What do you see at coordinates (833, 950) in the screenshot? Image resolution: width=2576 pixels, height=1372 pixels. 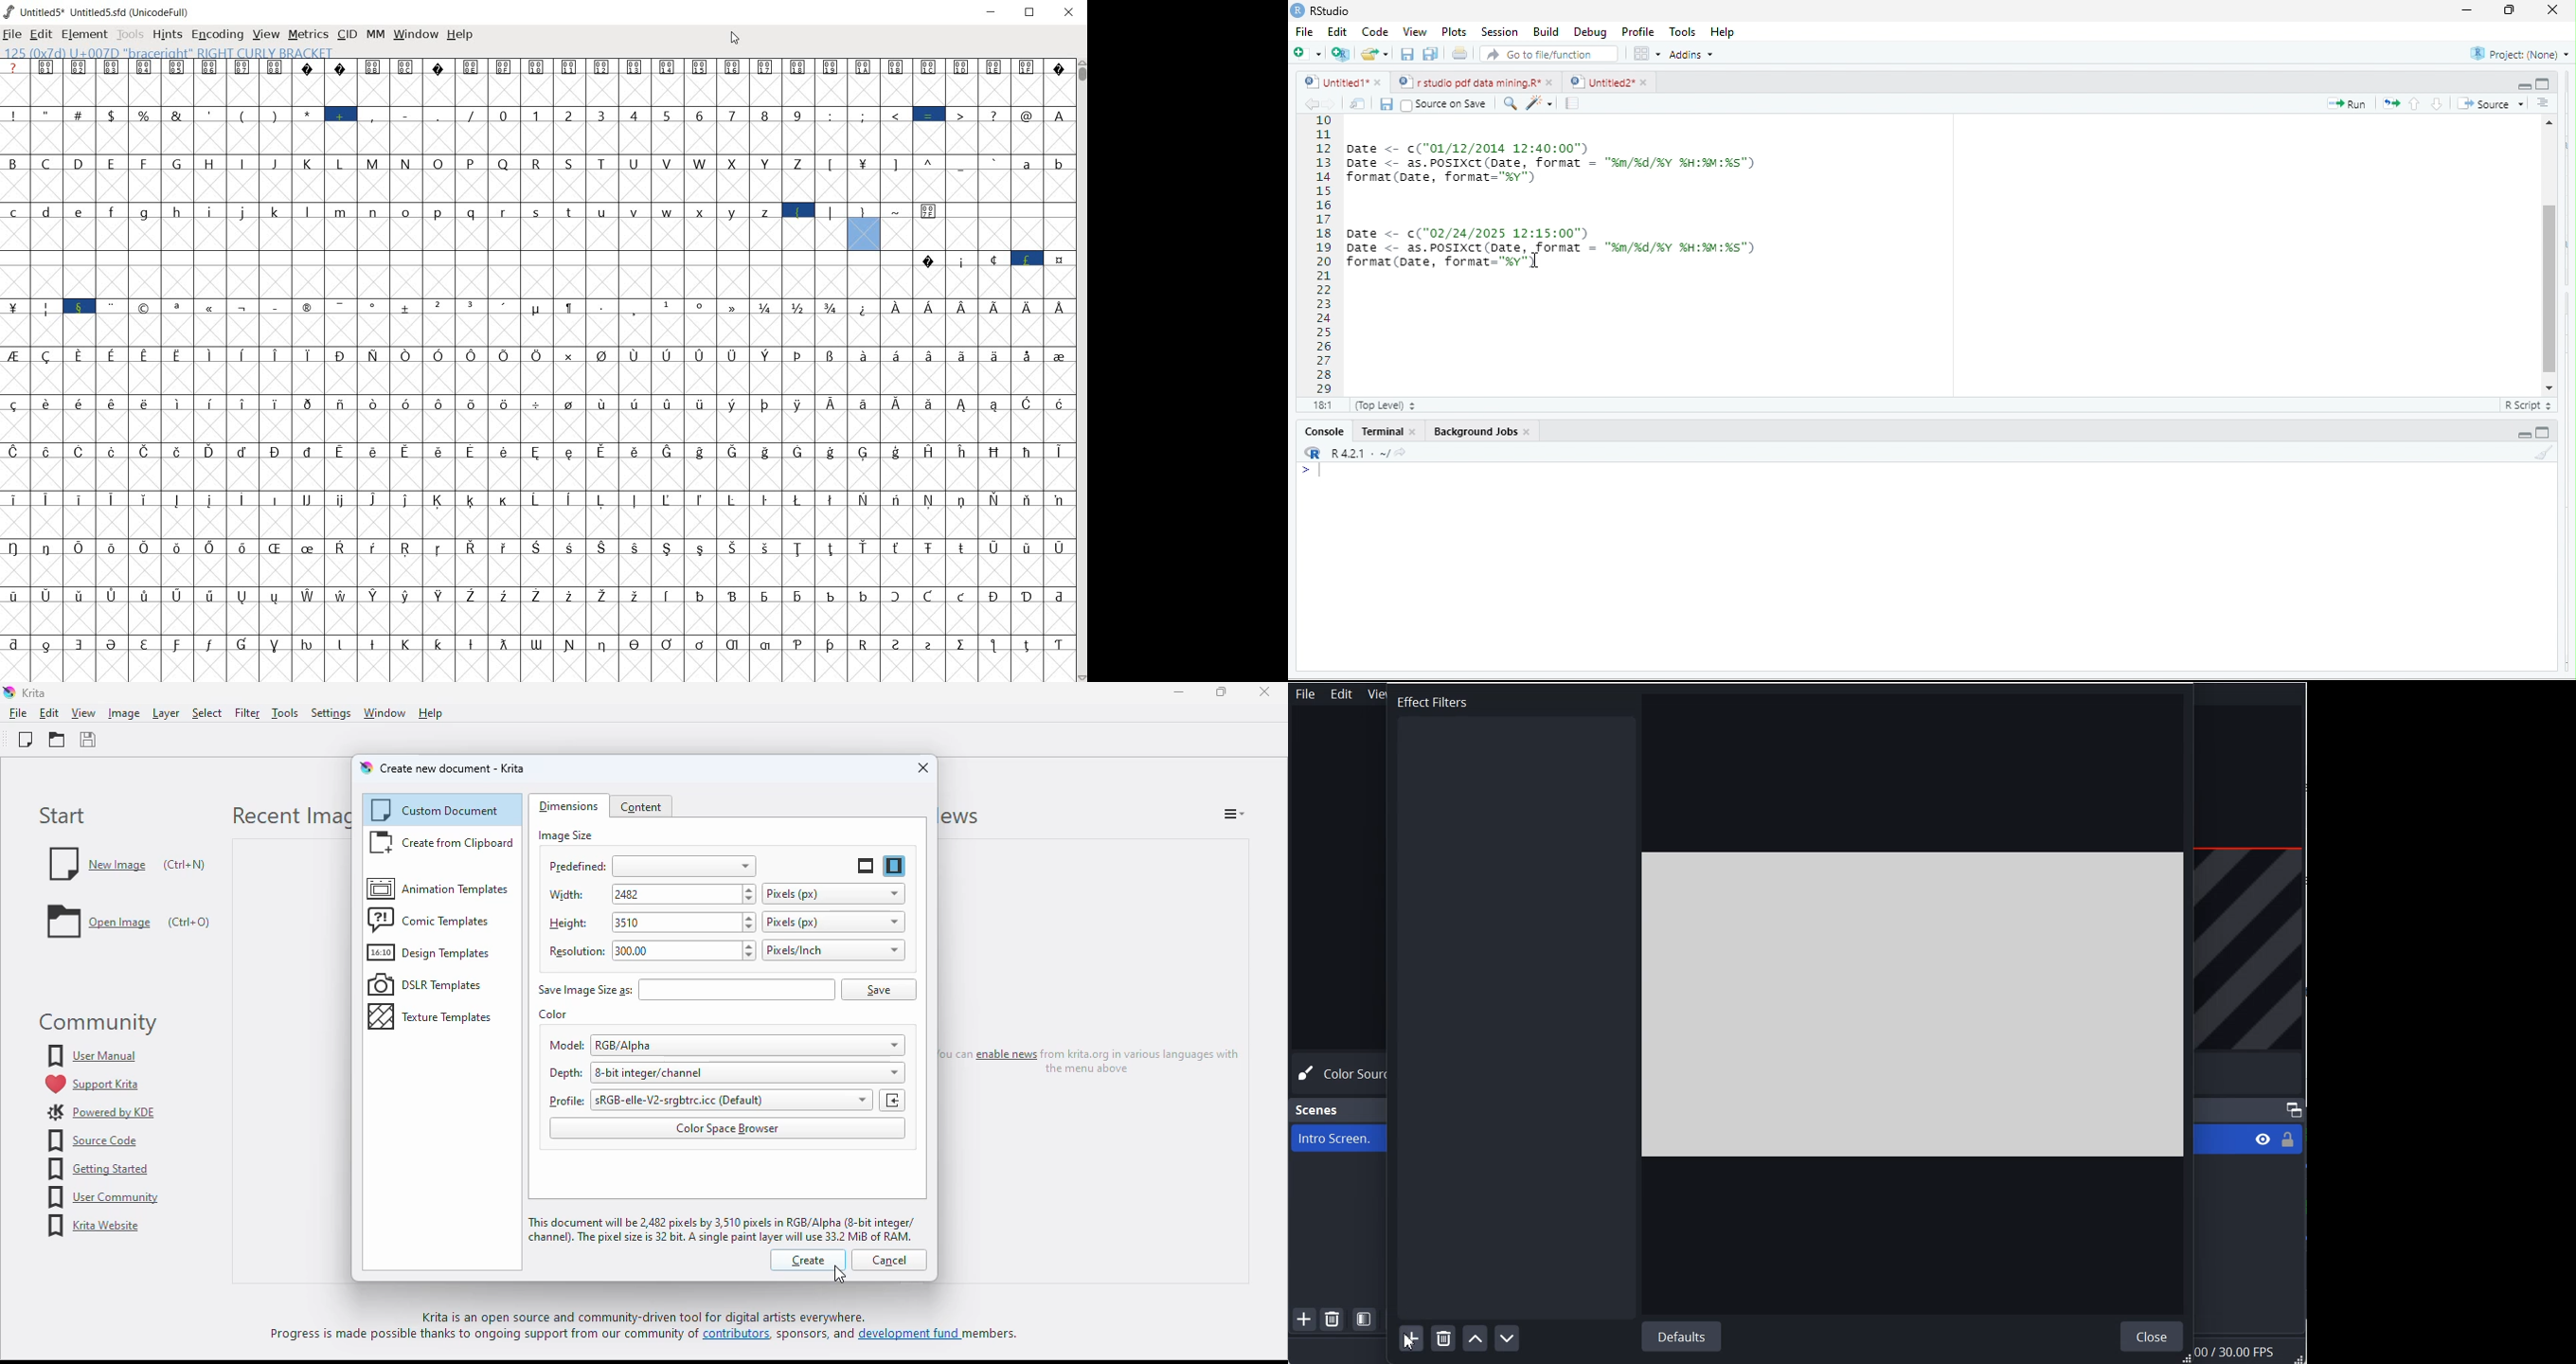 I see `pixels/inch` at bounding box center [833, 950].